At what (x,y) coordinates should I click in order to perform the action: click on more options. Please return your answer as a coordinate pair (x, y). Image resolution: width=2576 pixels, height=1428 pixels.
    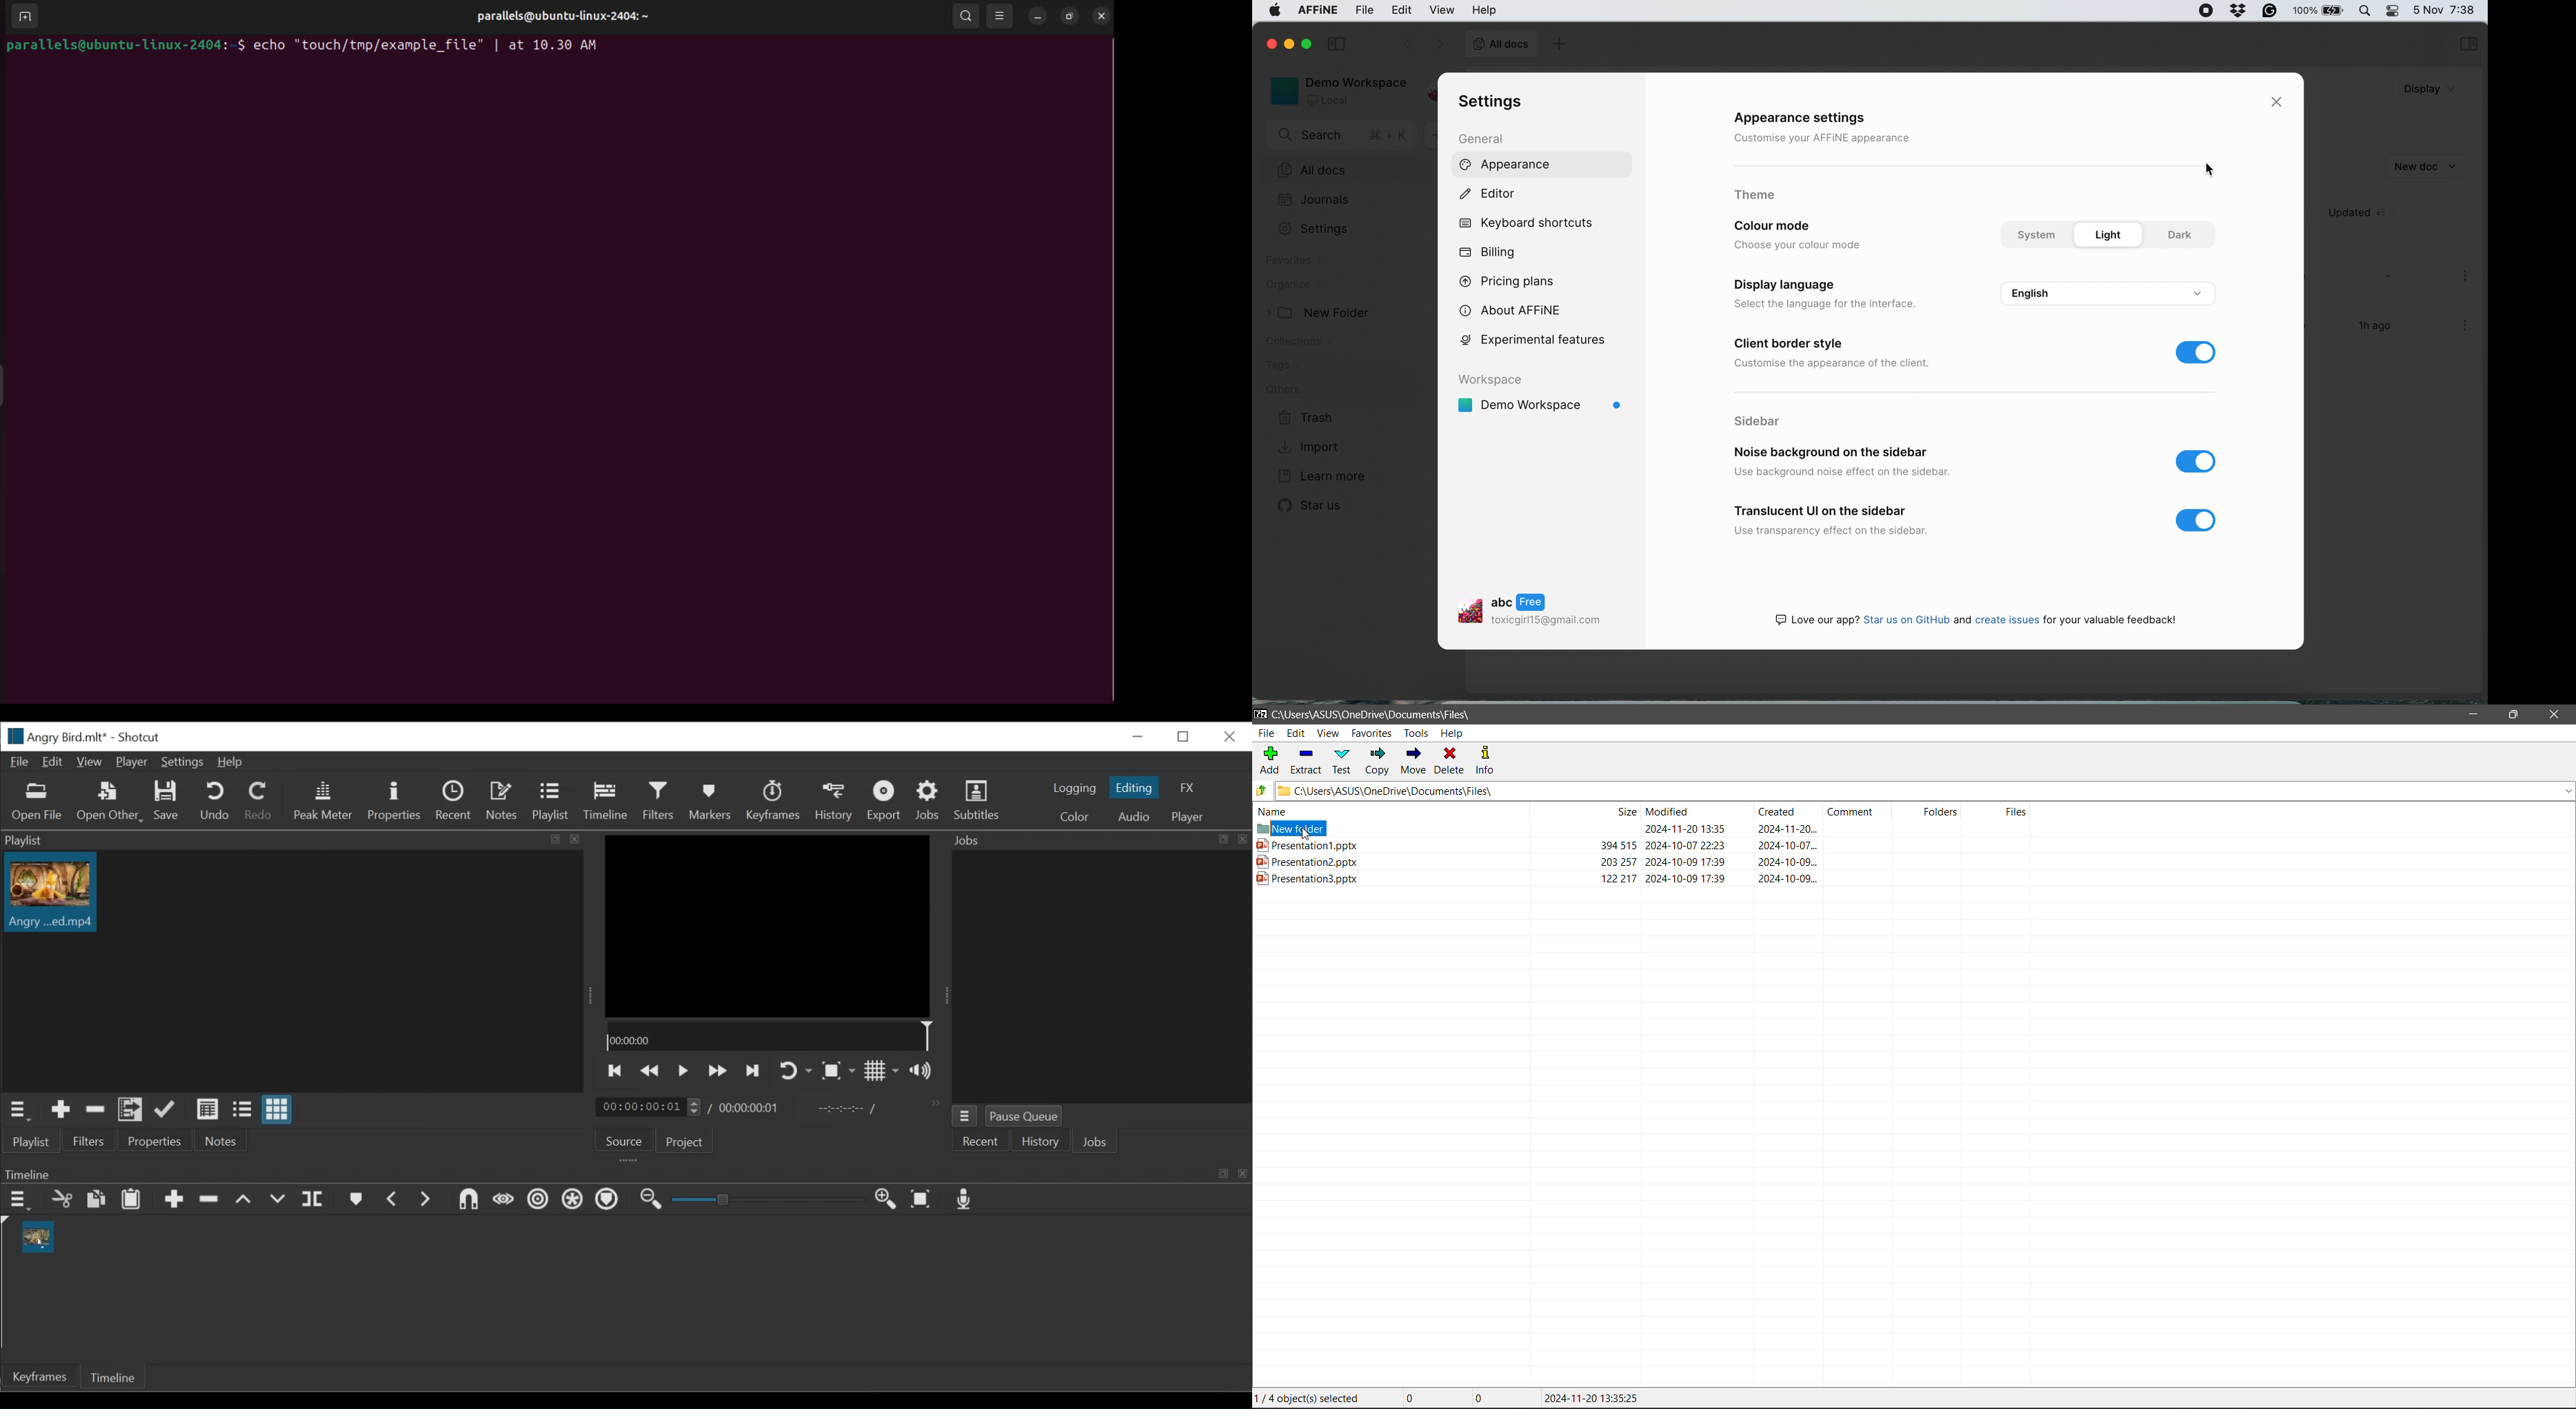
    Looking at the image, I should click on (2461, 277).